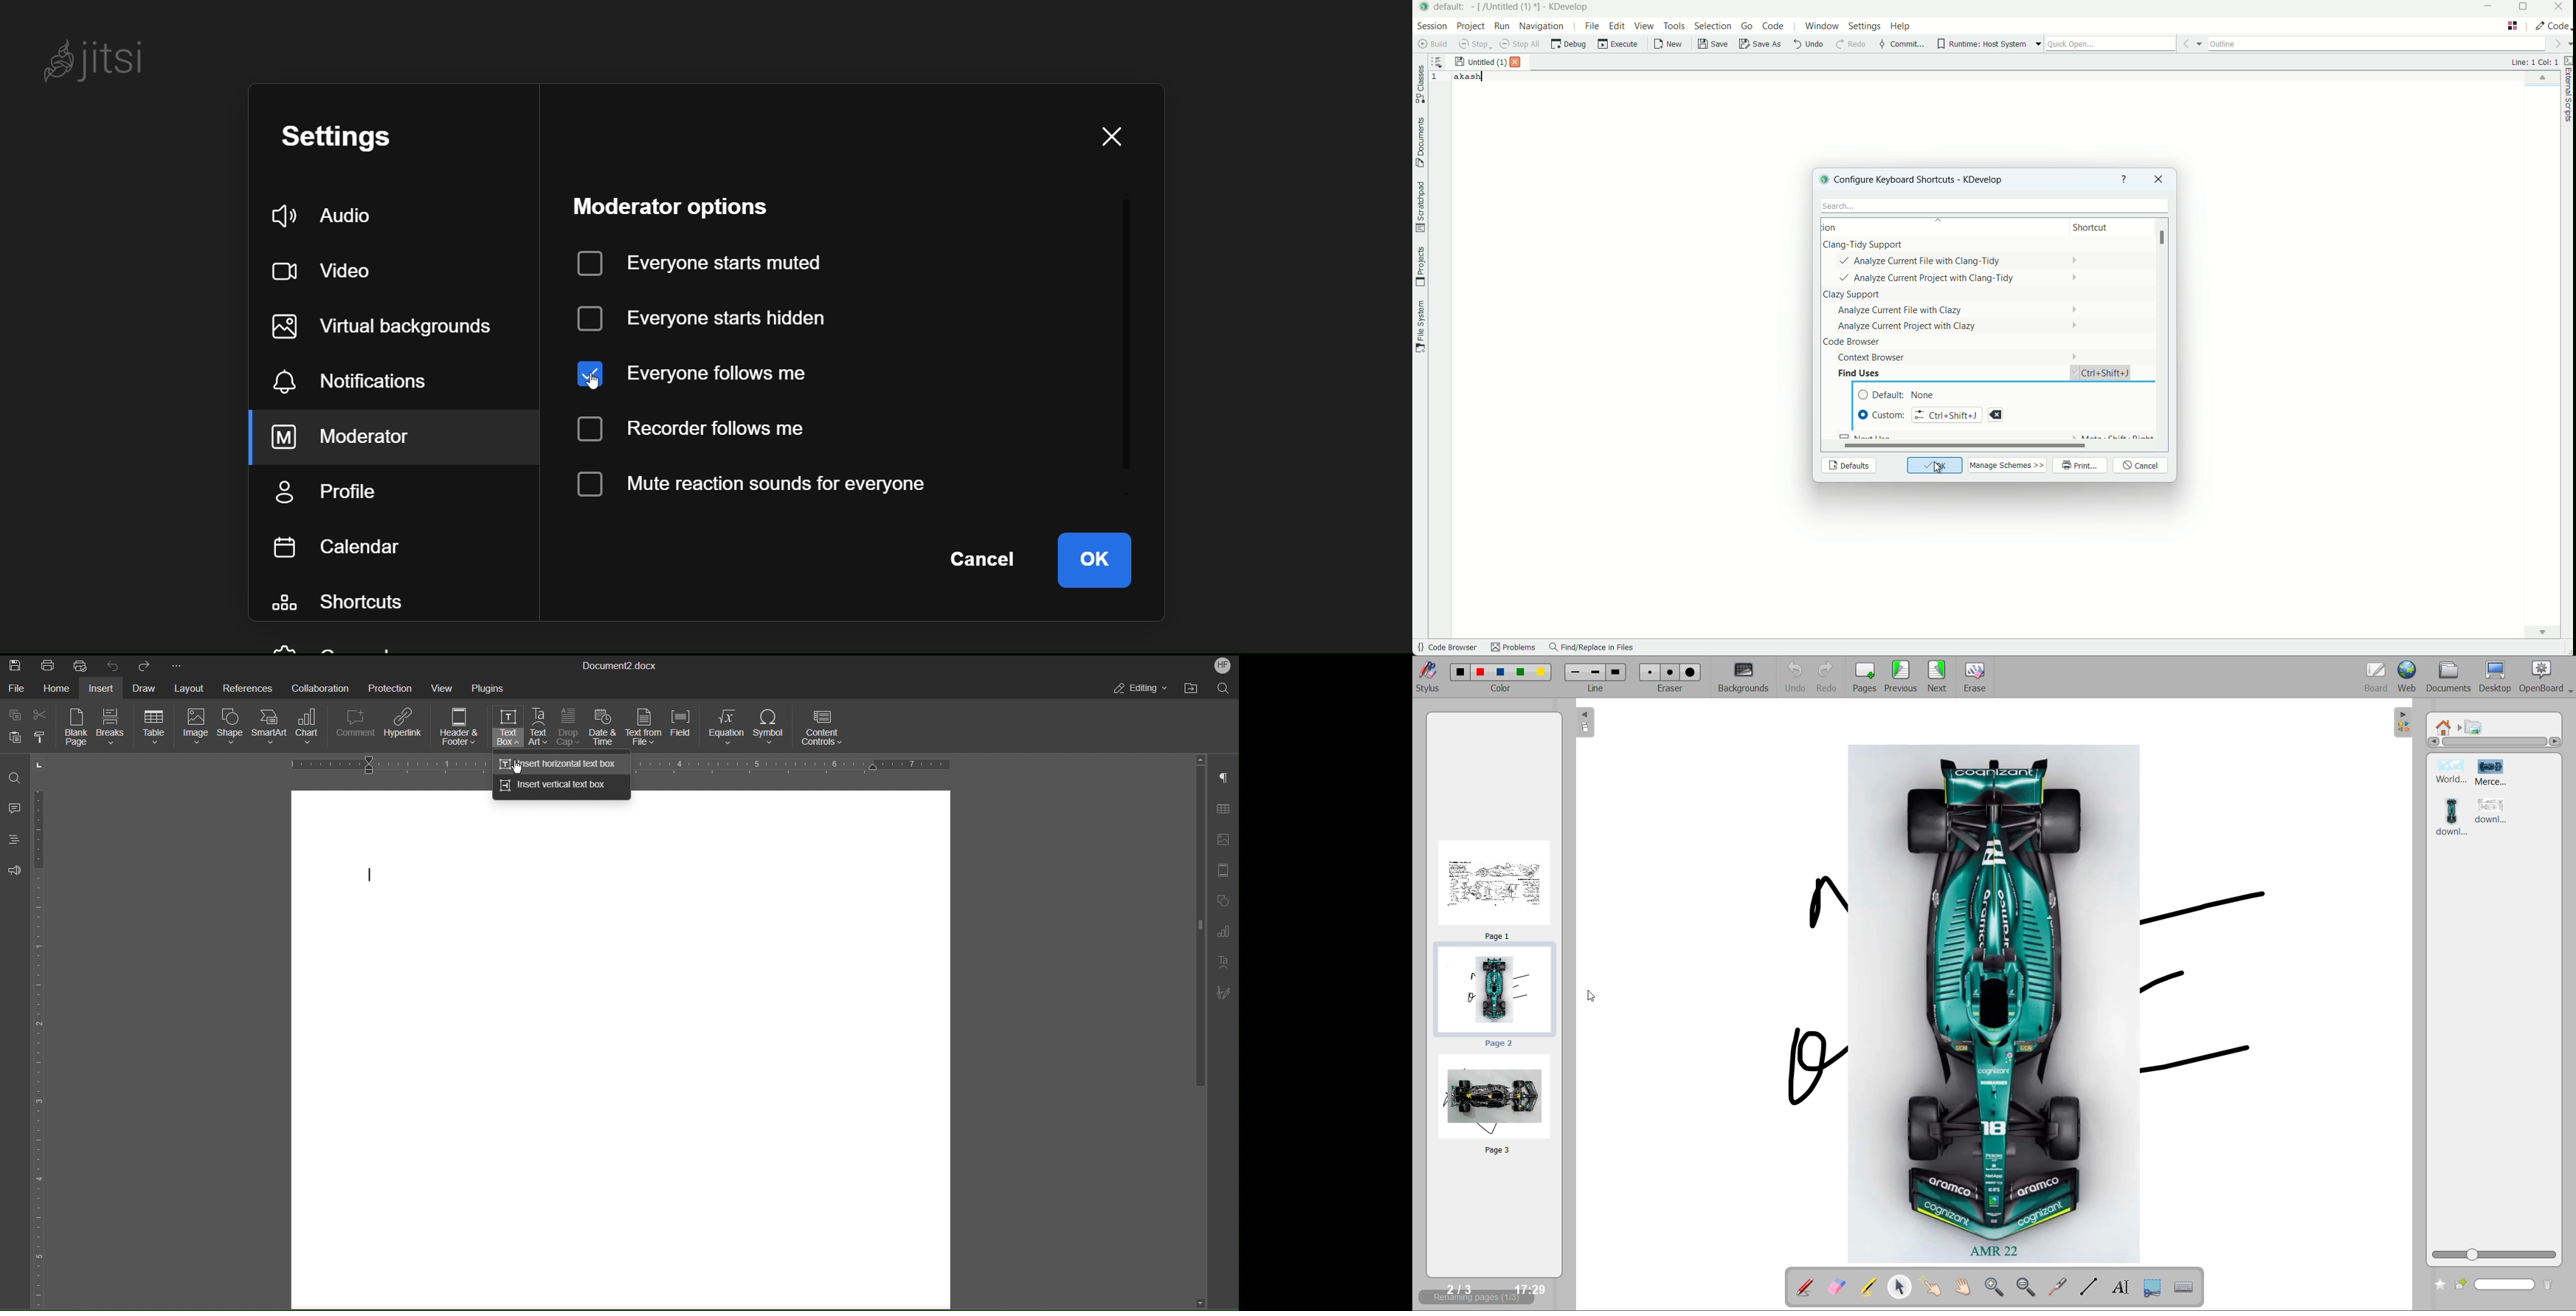  What do you see at coordinates (1143, 690) in the screenshot?
I see `Editing` at bounding box center [1143, 690].